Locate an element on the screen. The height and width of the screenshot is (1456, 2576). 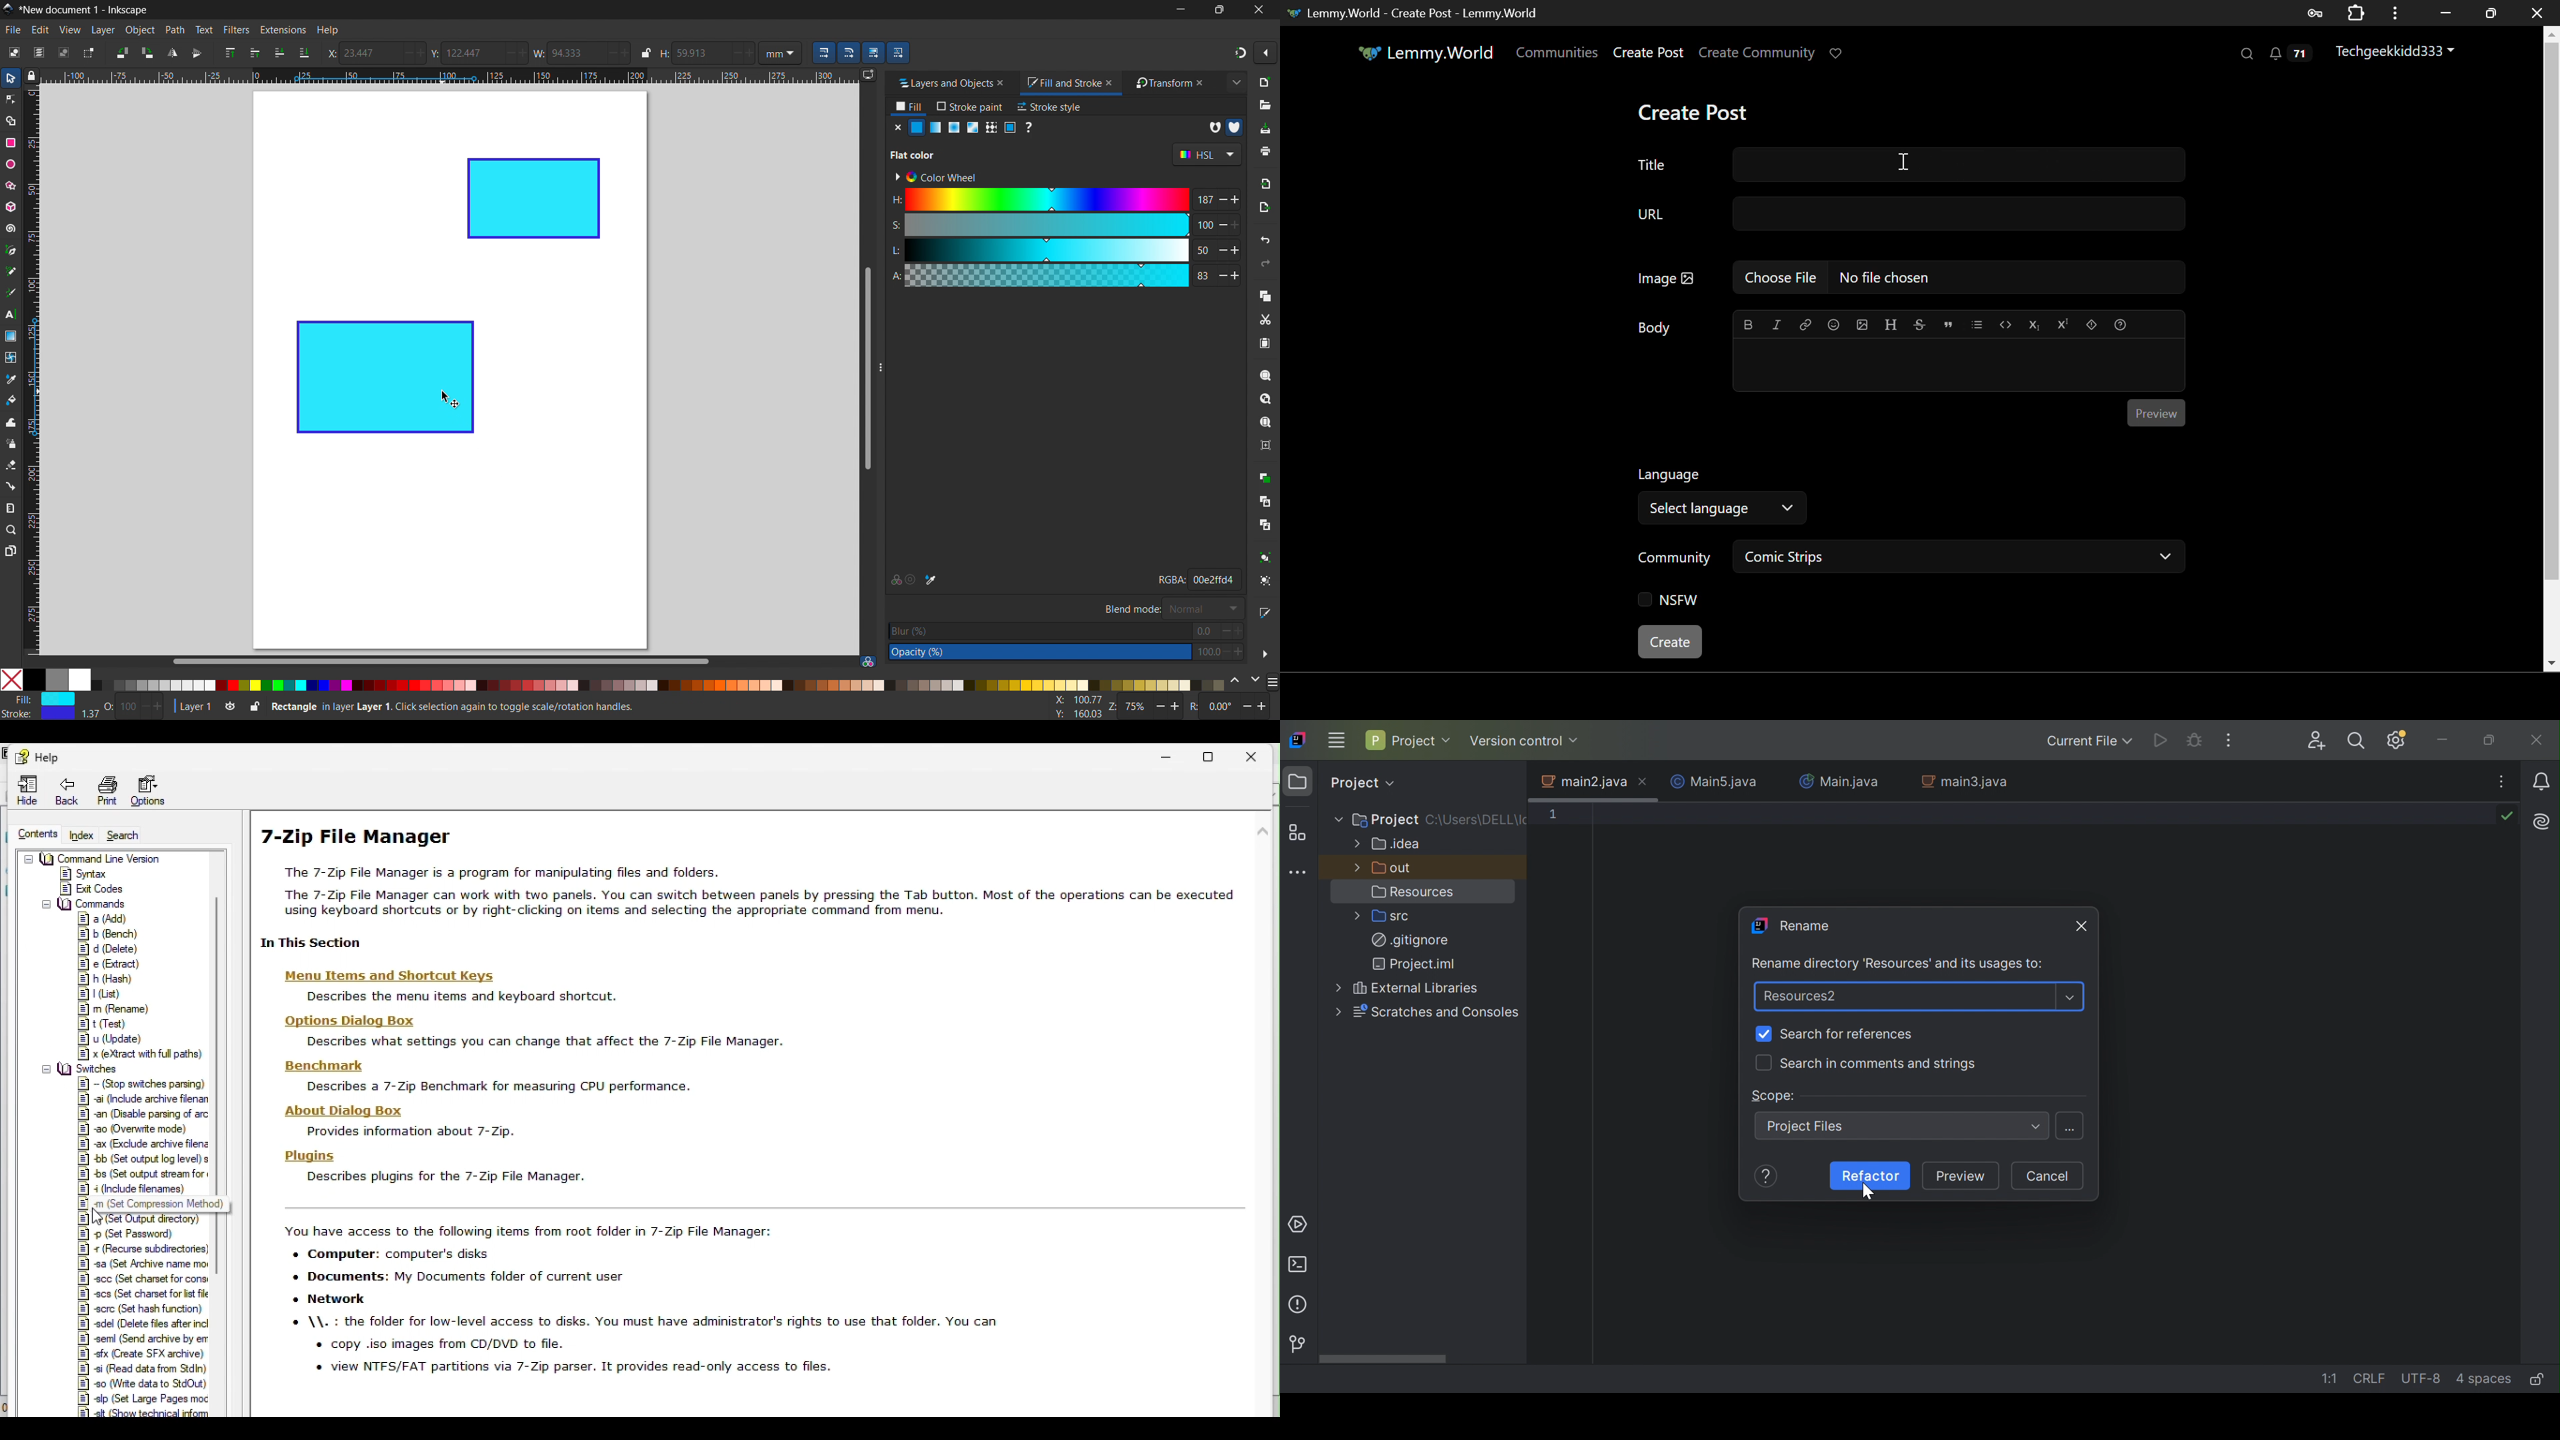
seml is located at coordinates (143, 1340).